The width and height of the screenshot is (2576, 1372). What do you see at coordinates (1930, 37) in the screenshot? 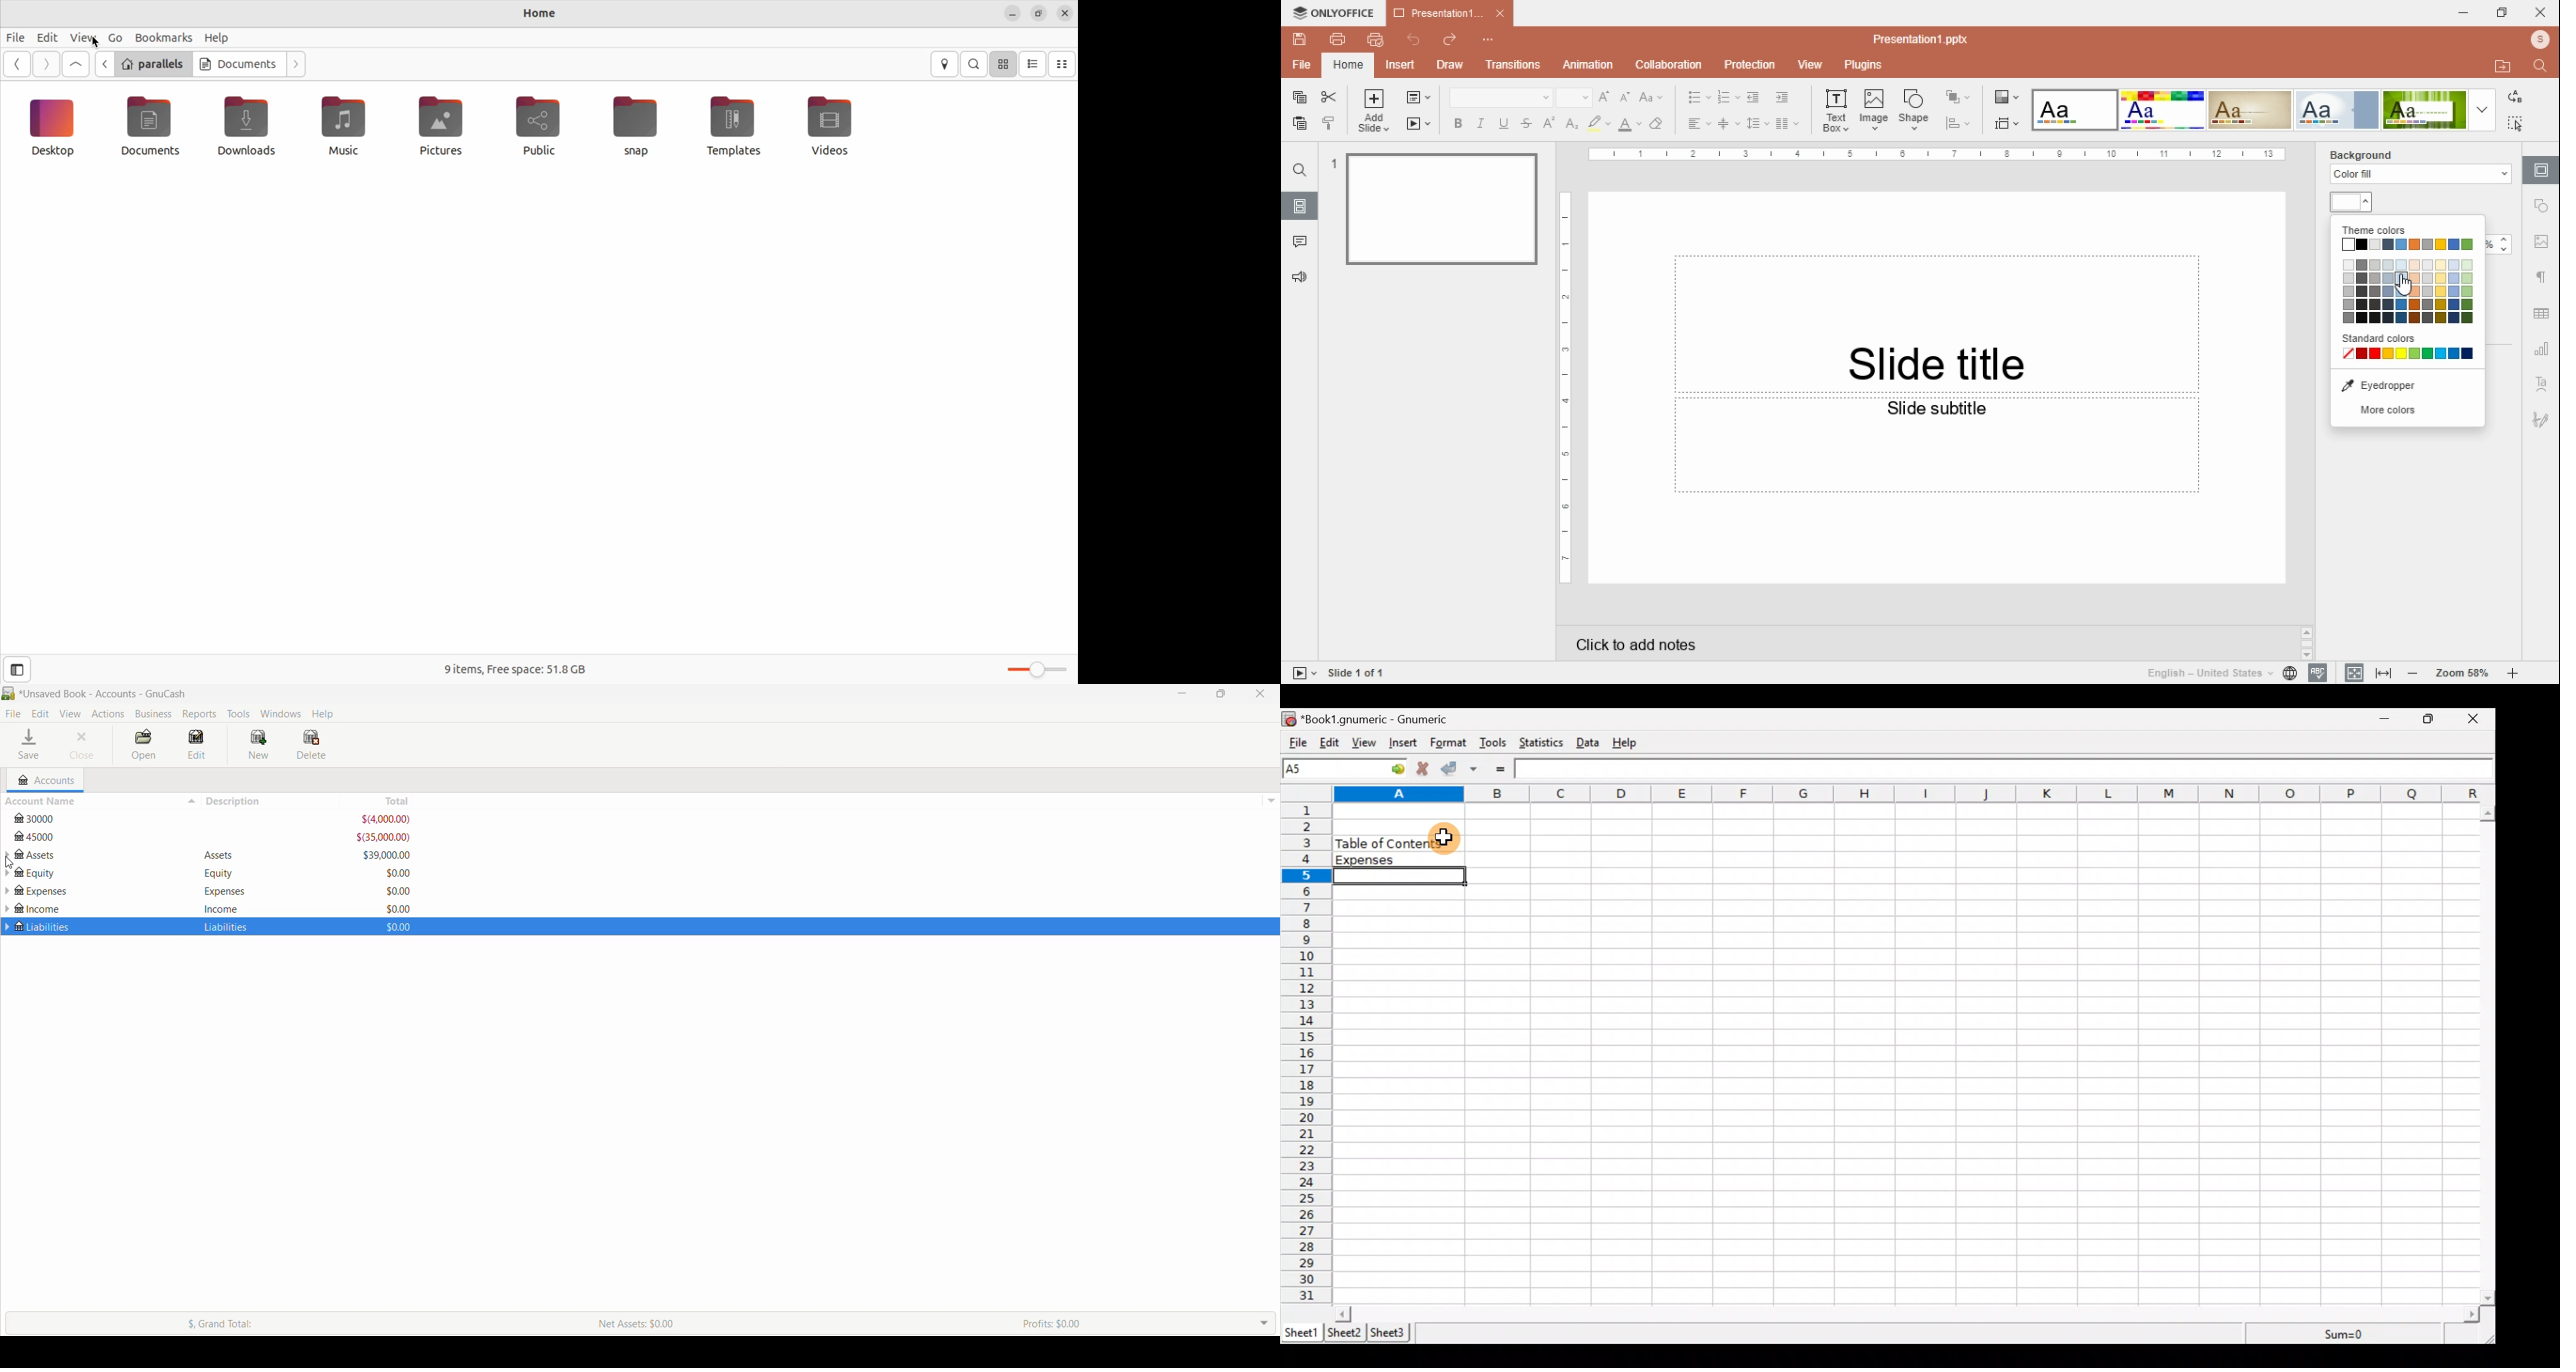
I see `file name` at bounding box center [1930, 37].